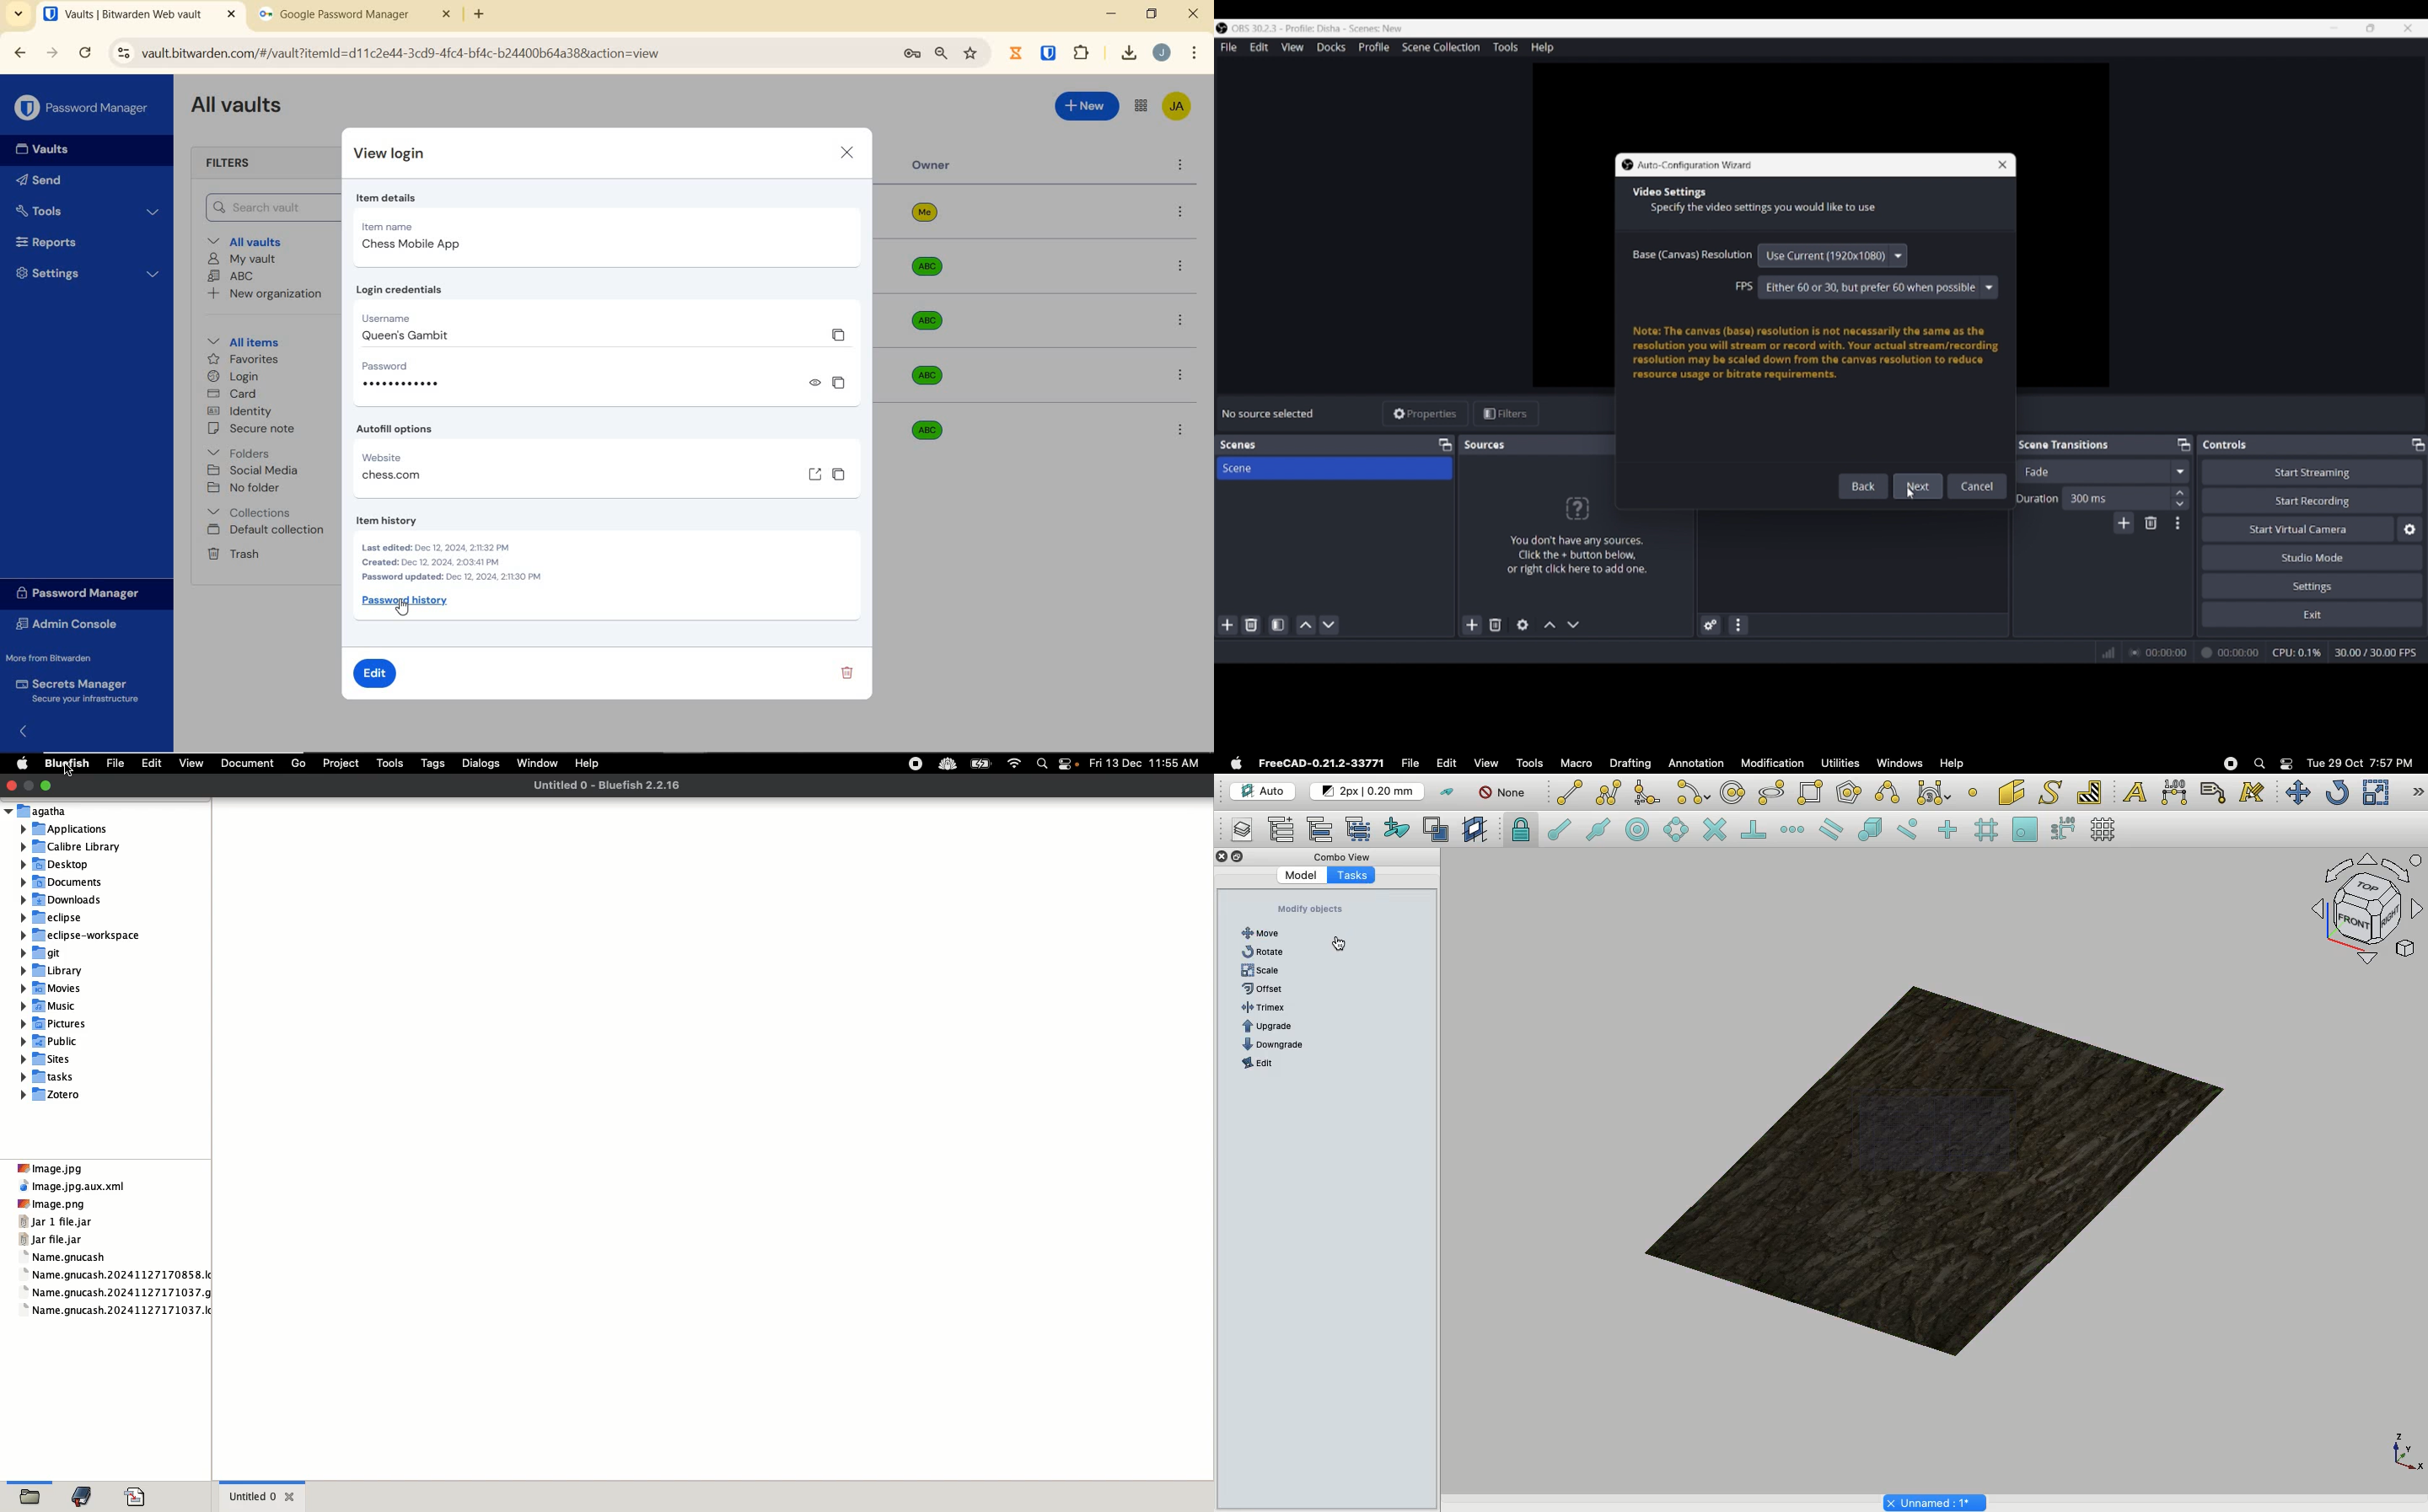 The width and height of the screenshot is (2436, 1512). Describe the element at coordinates (1840, 764) in the screenshot. I see `Utilities` at that location.